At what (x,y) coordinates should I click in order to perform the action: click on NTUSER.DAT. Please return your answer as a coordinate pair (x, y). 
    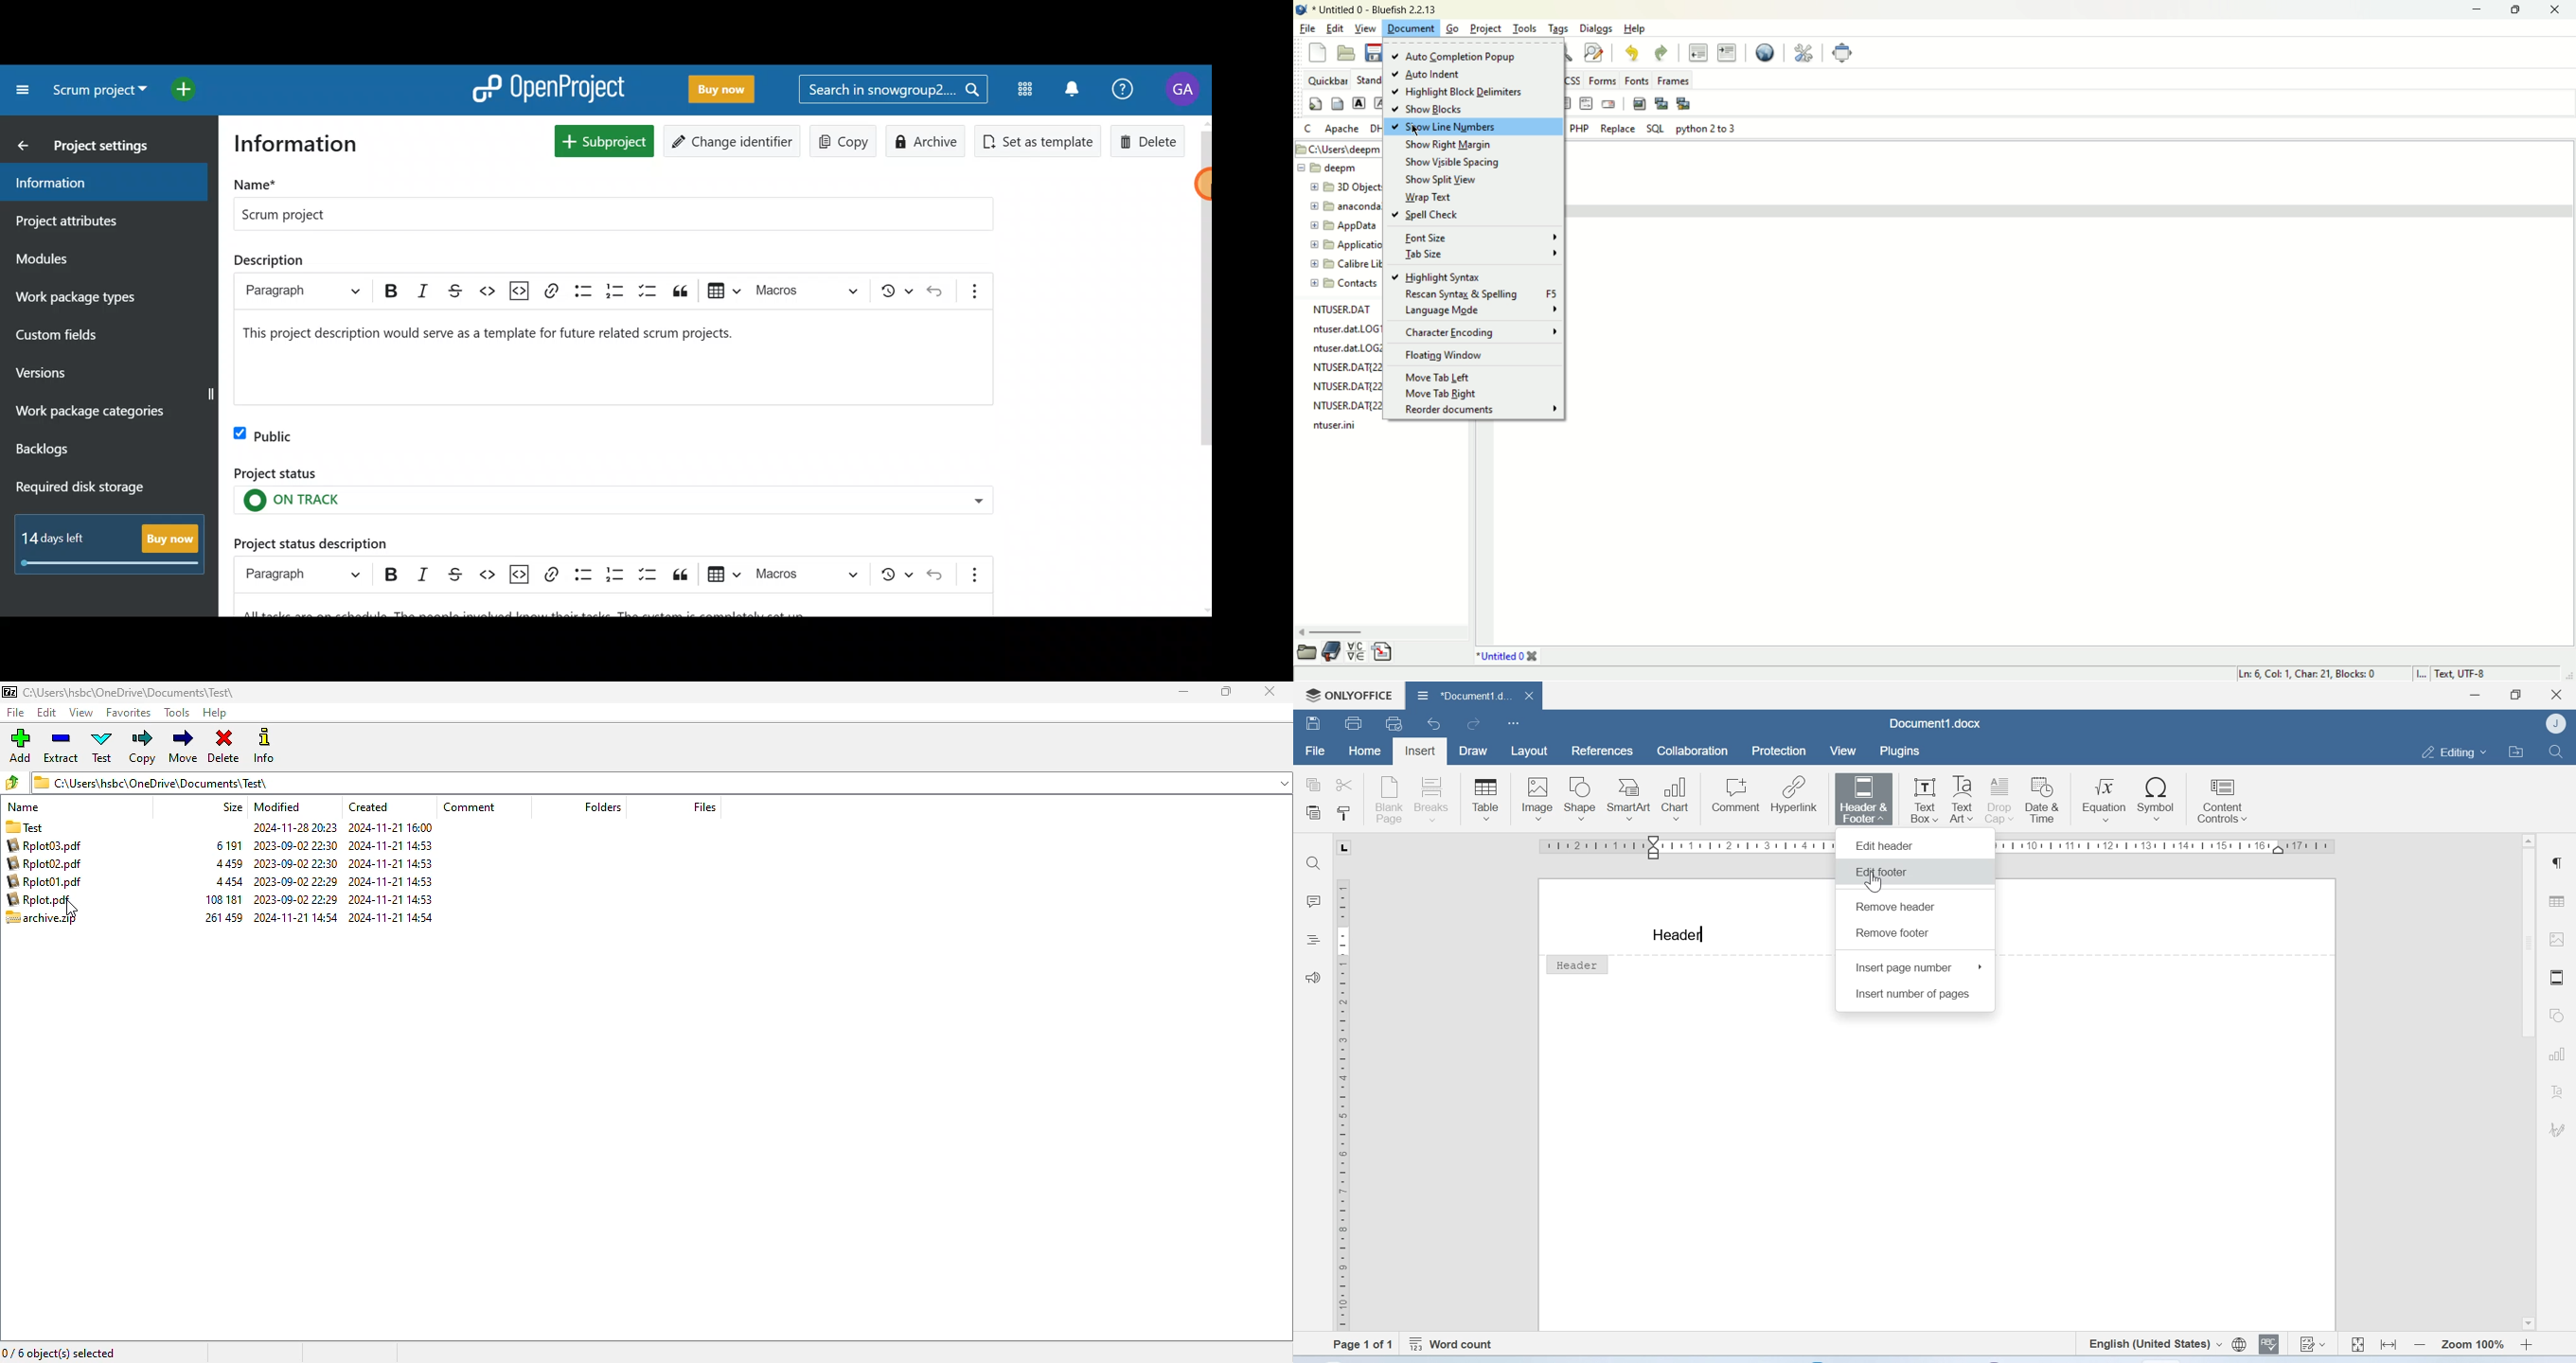
    Looking at the image, I should click on (1342, 309).